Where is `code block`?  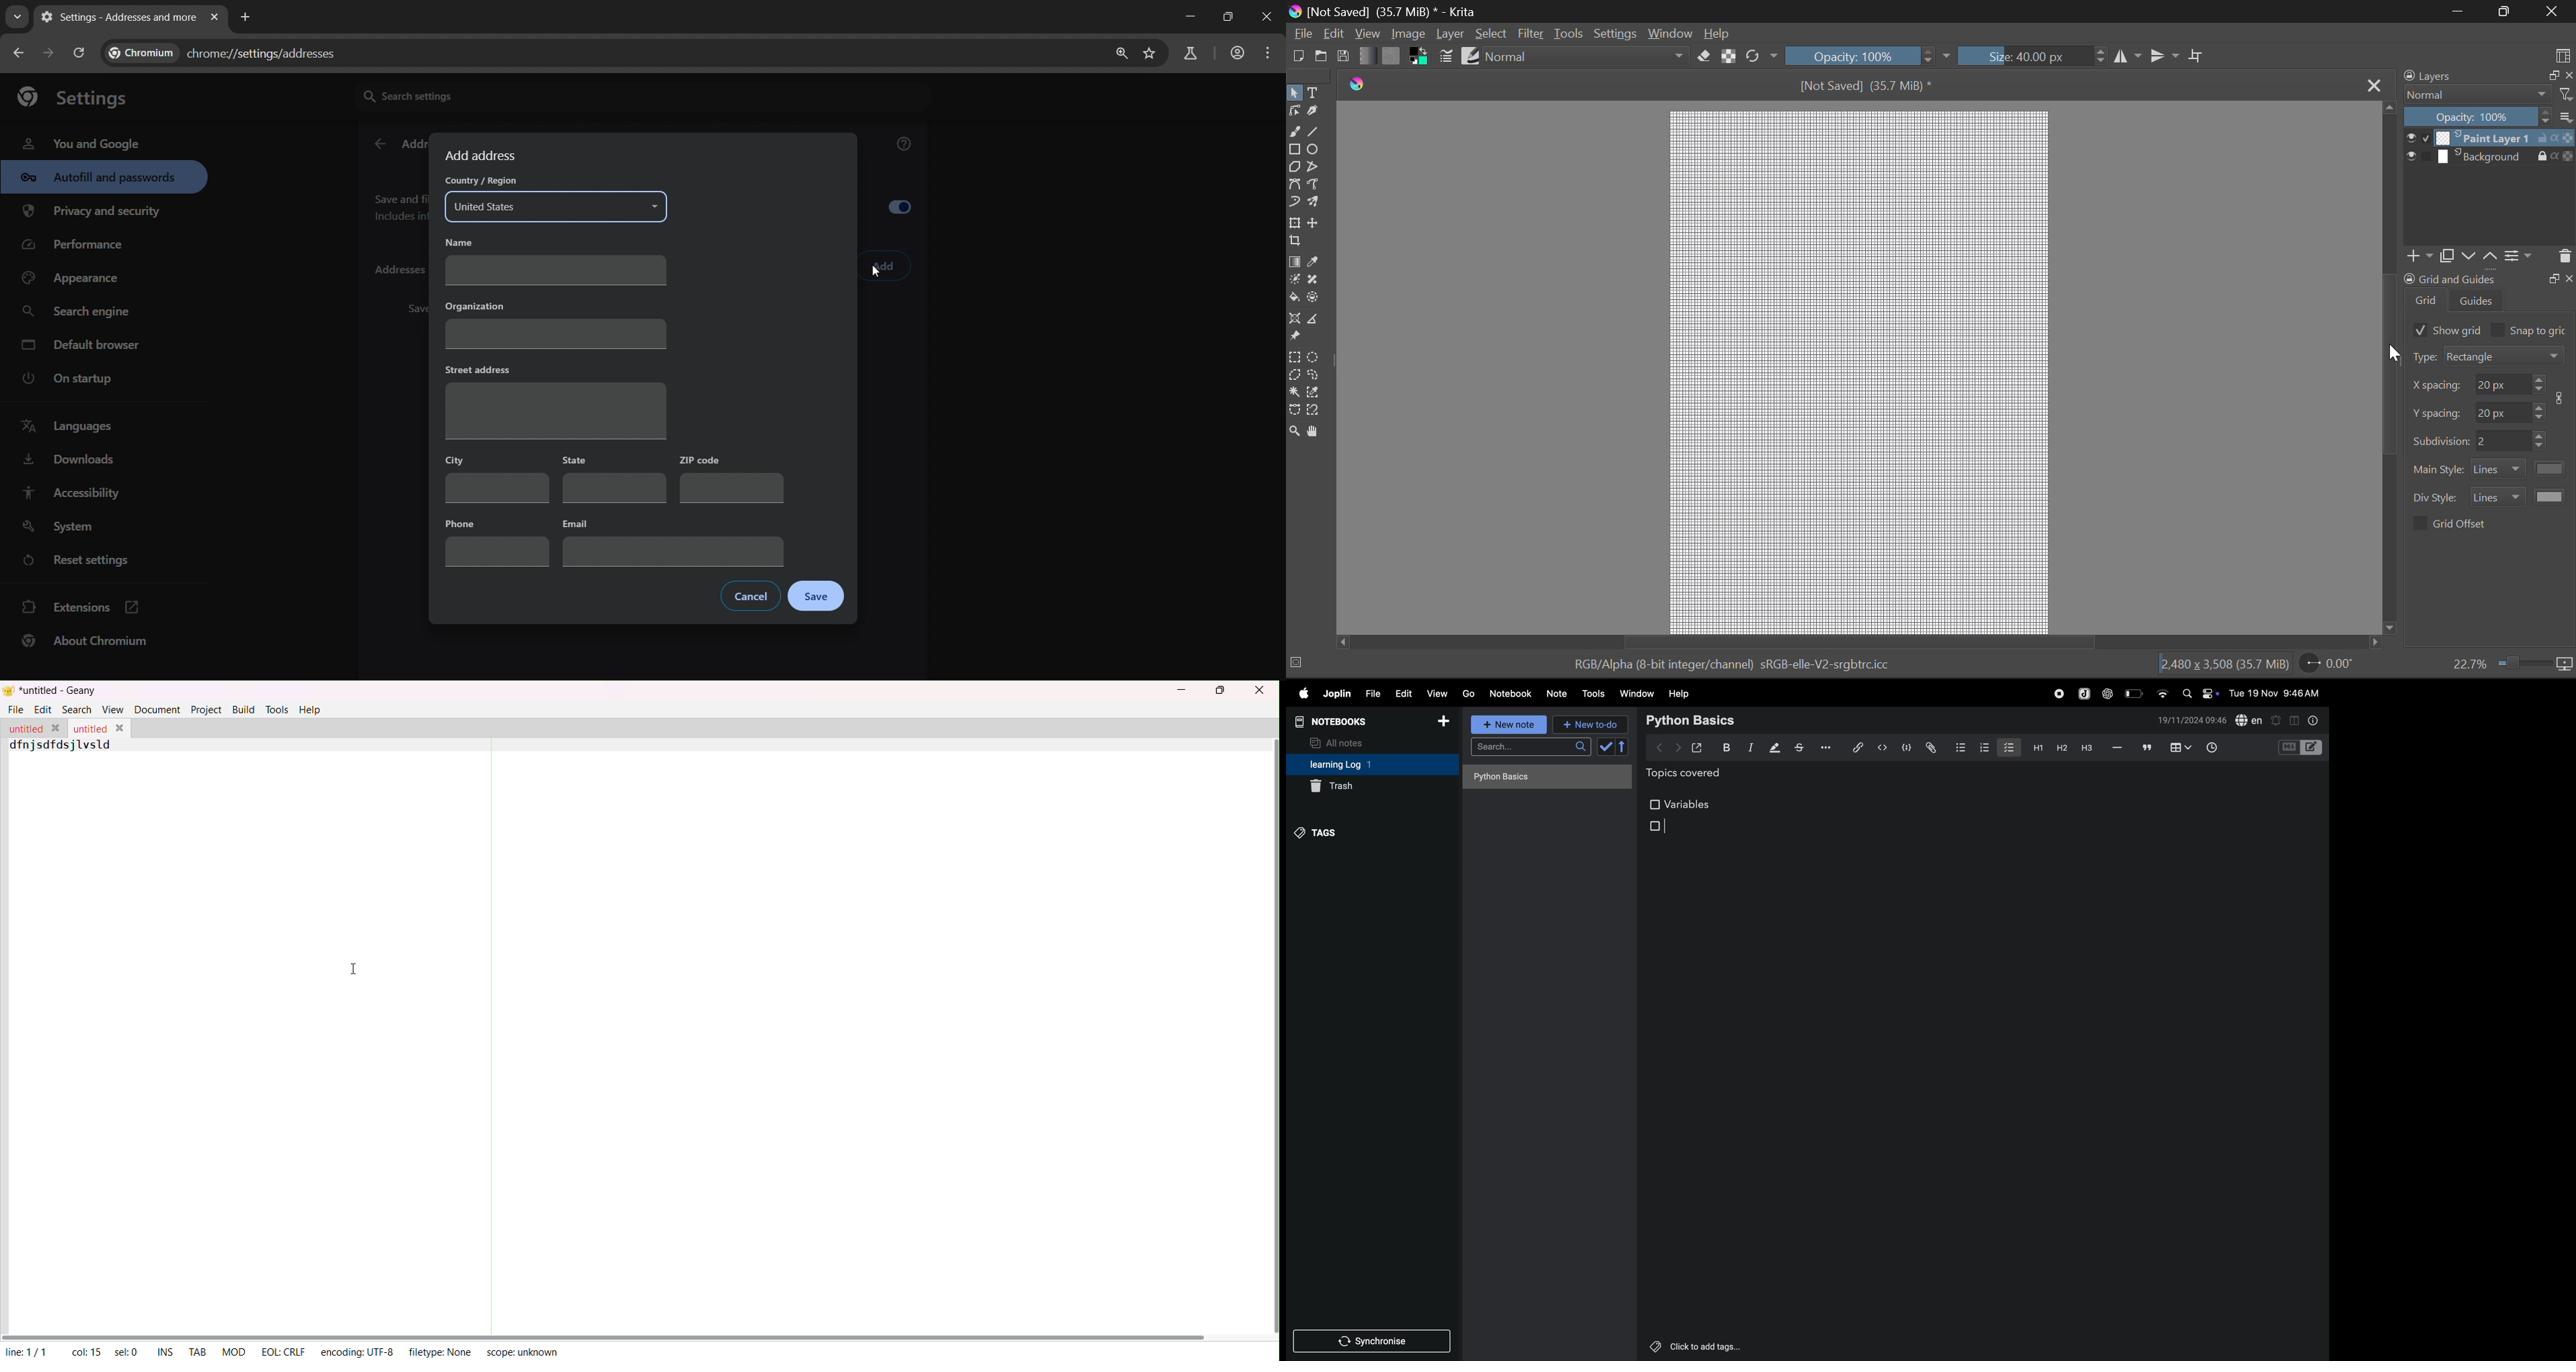
code block is located at coordinates (2300, 748).